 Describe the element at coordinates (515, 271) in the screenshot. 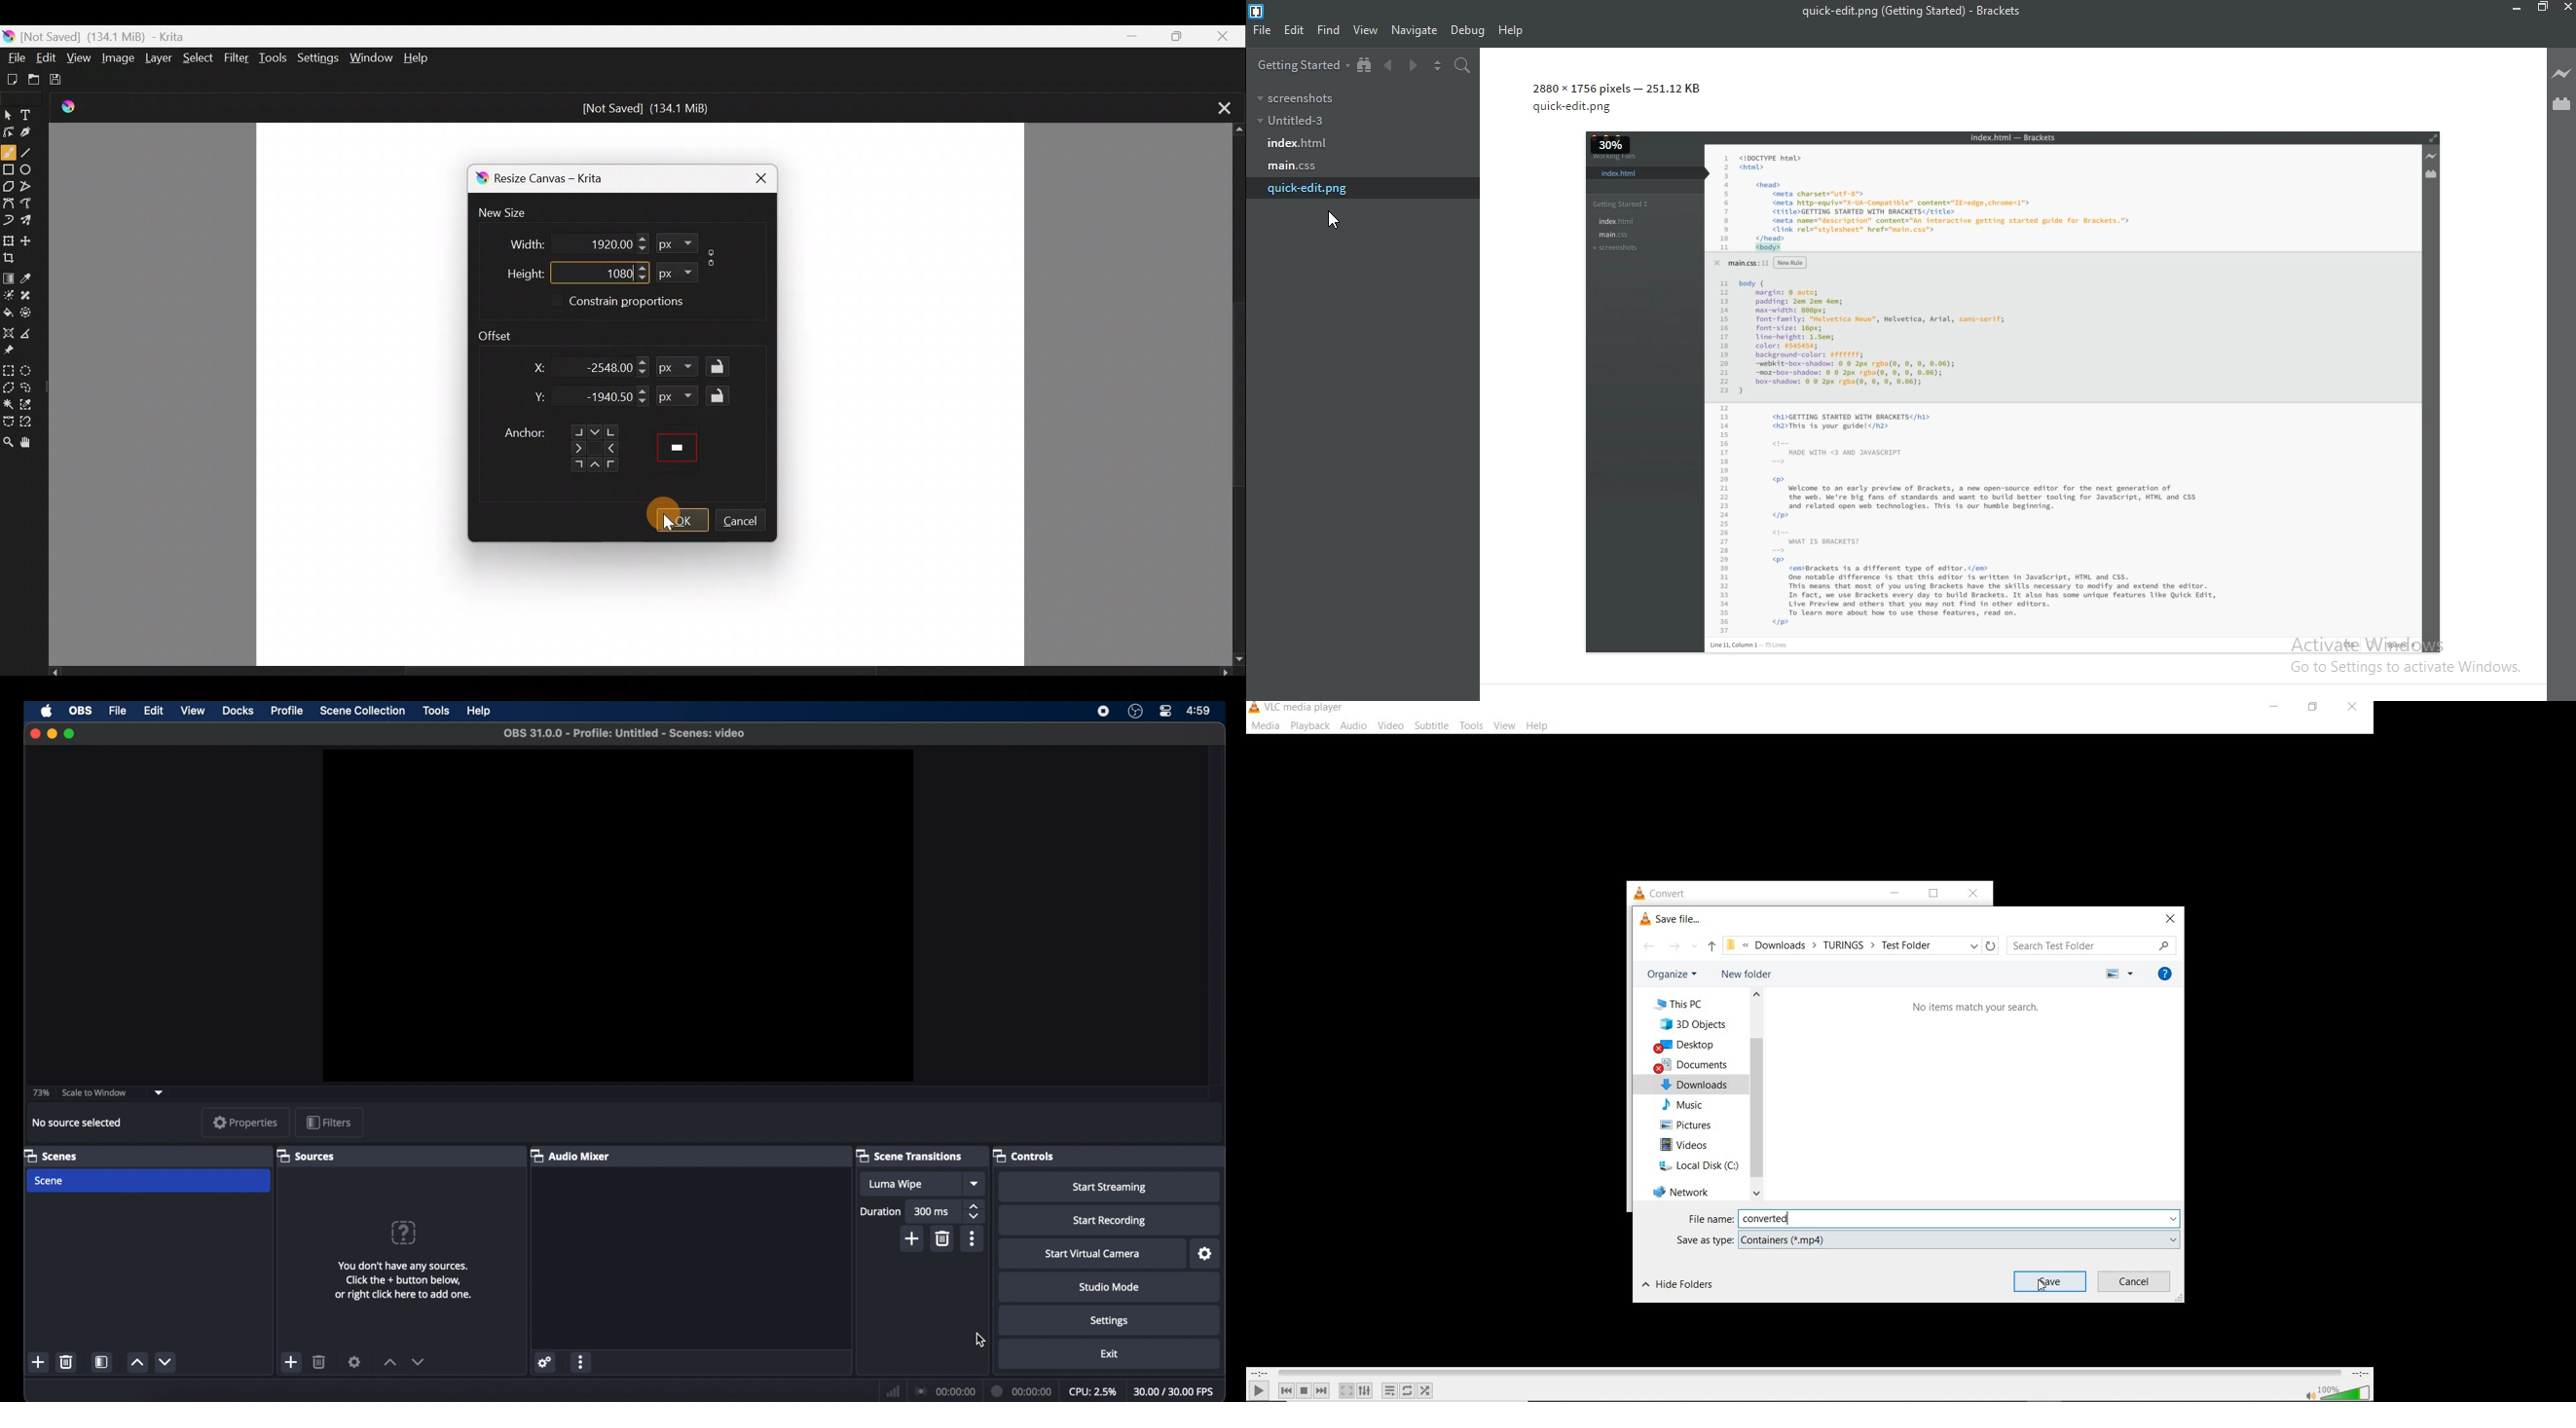

I see `Height` at that location.